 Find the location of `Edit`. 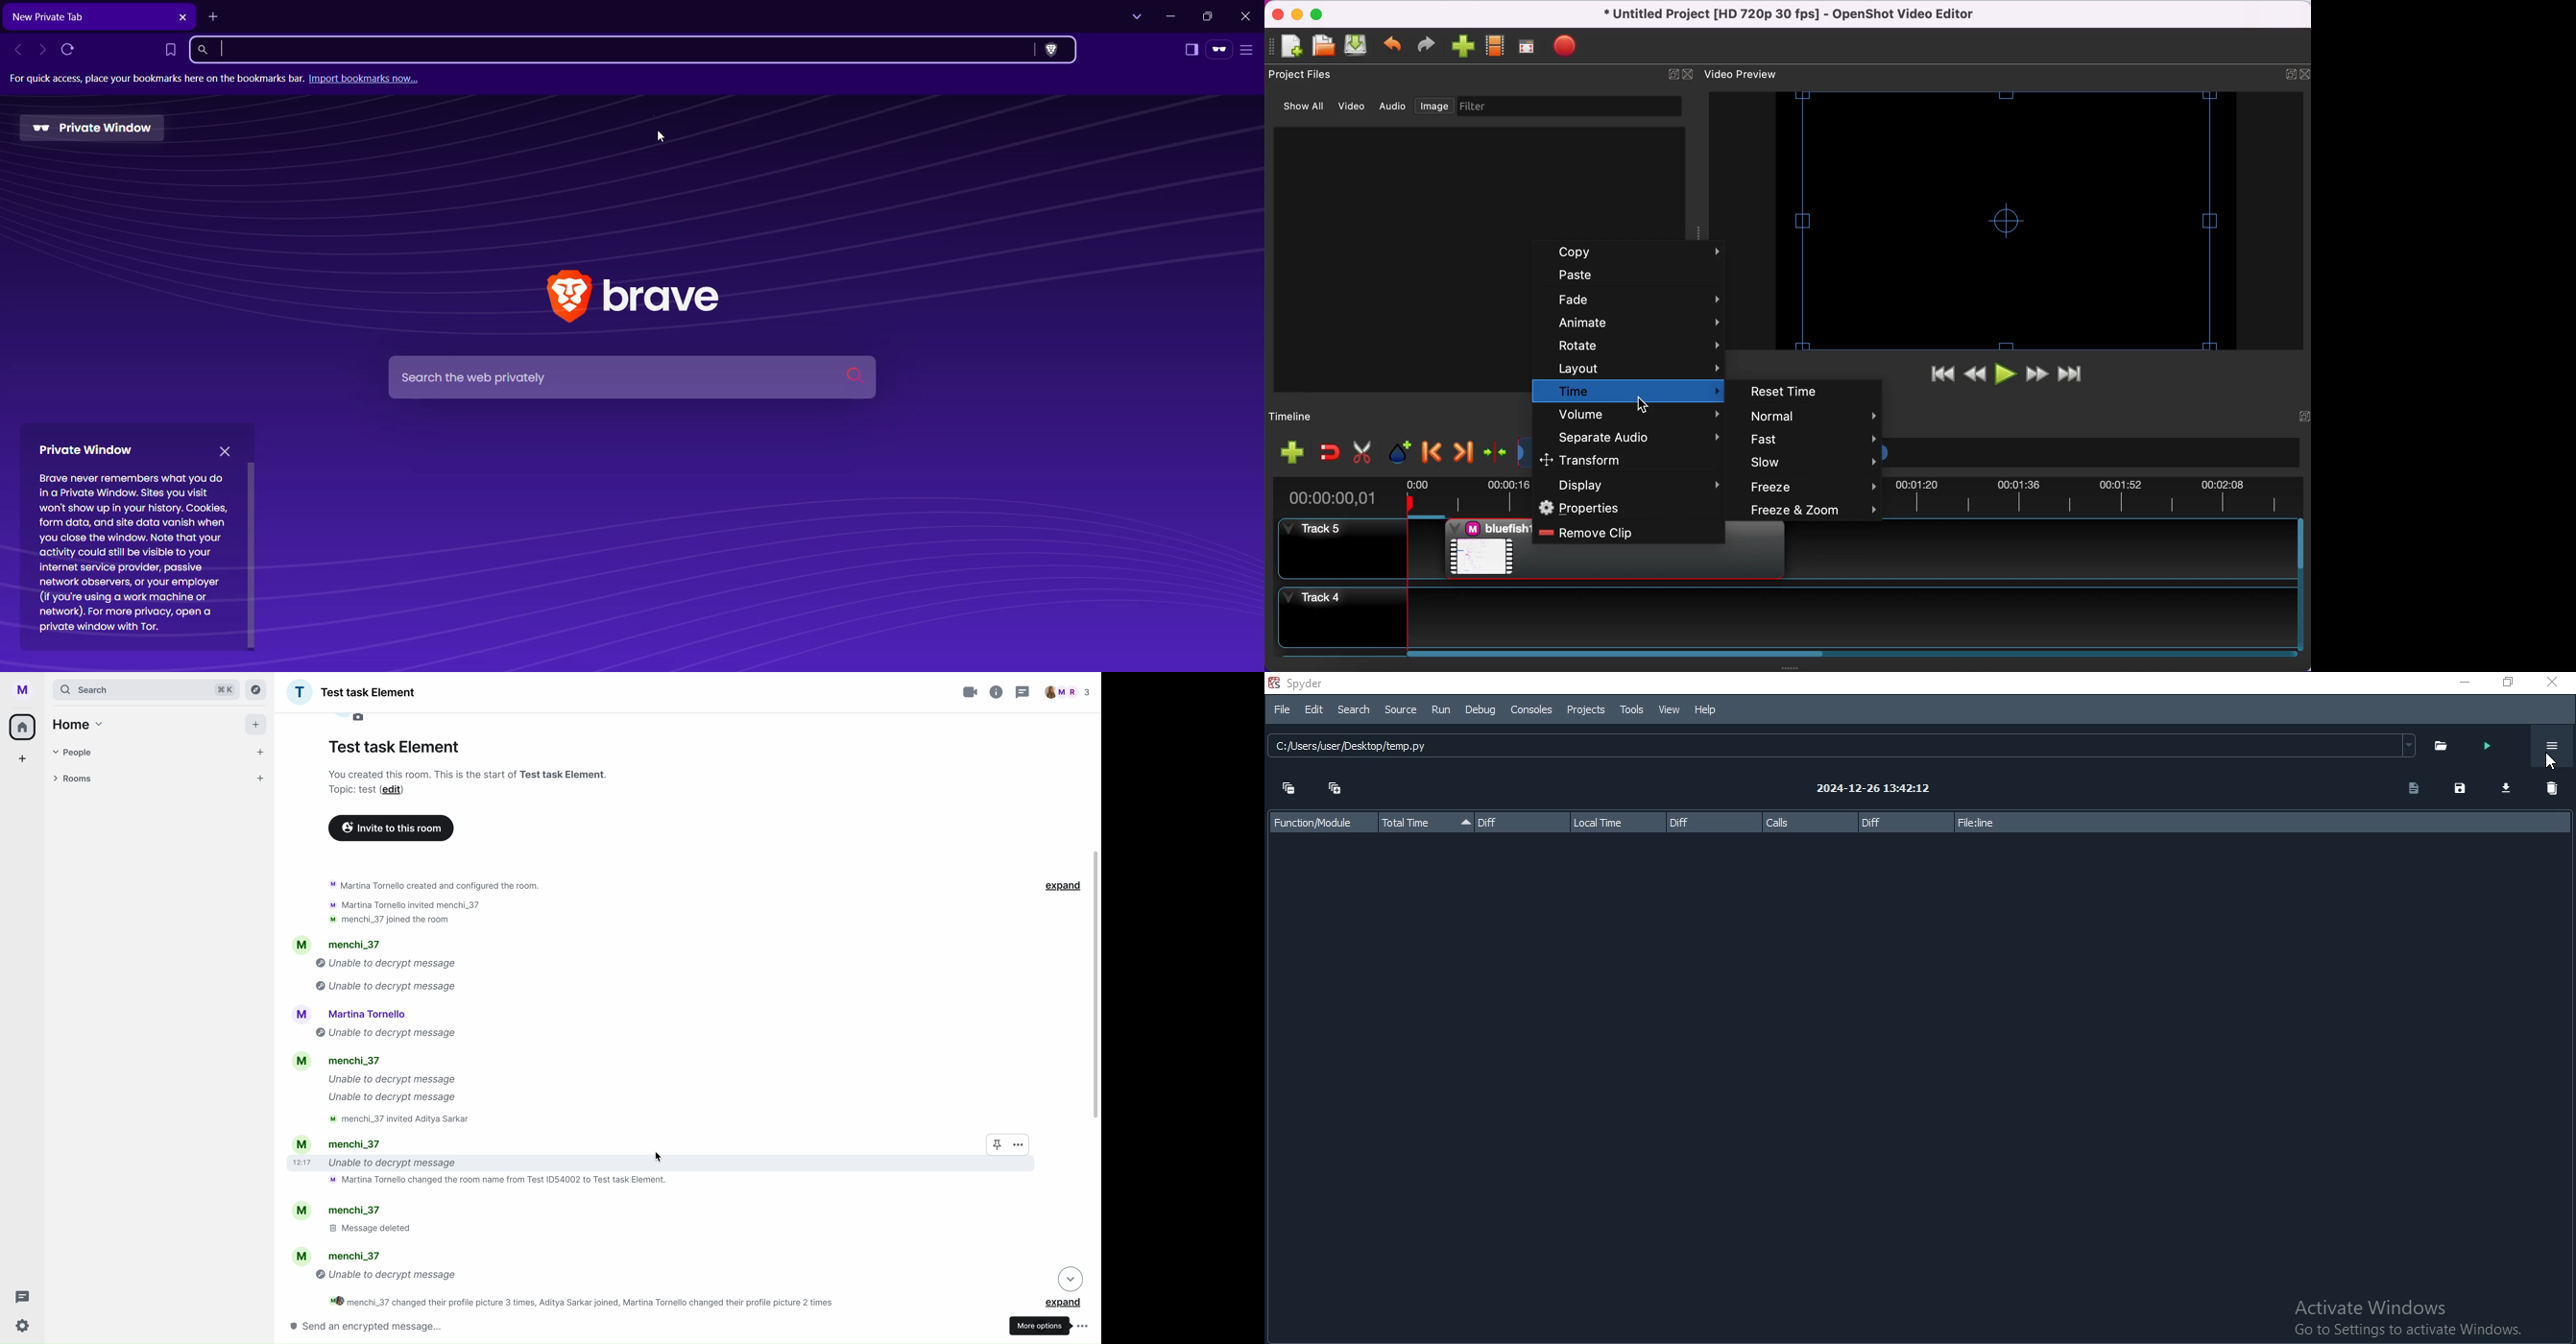

Edit is located at coordinates (1315, 711).